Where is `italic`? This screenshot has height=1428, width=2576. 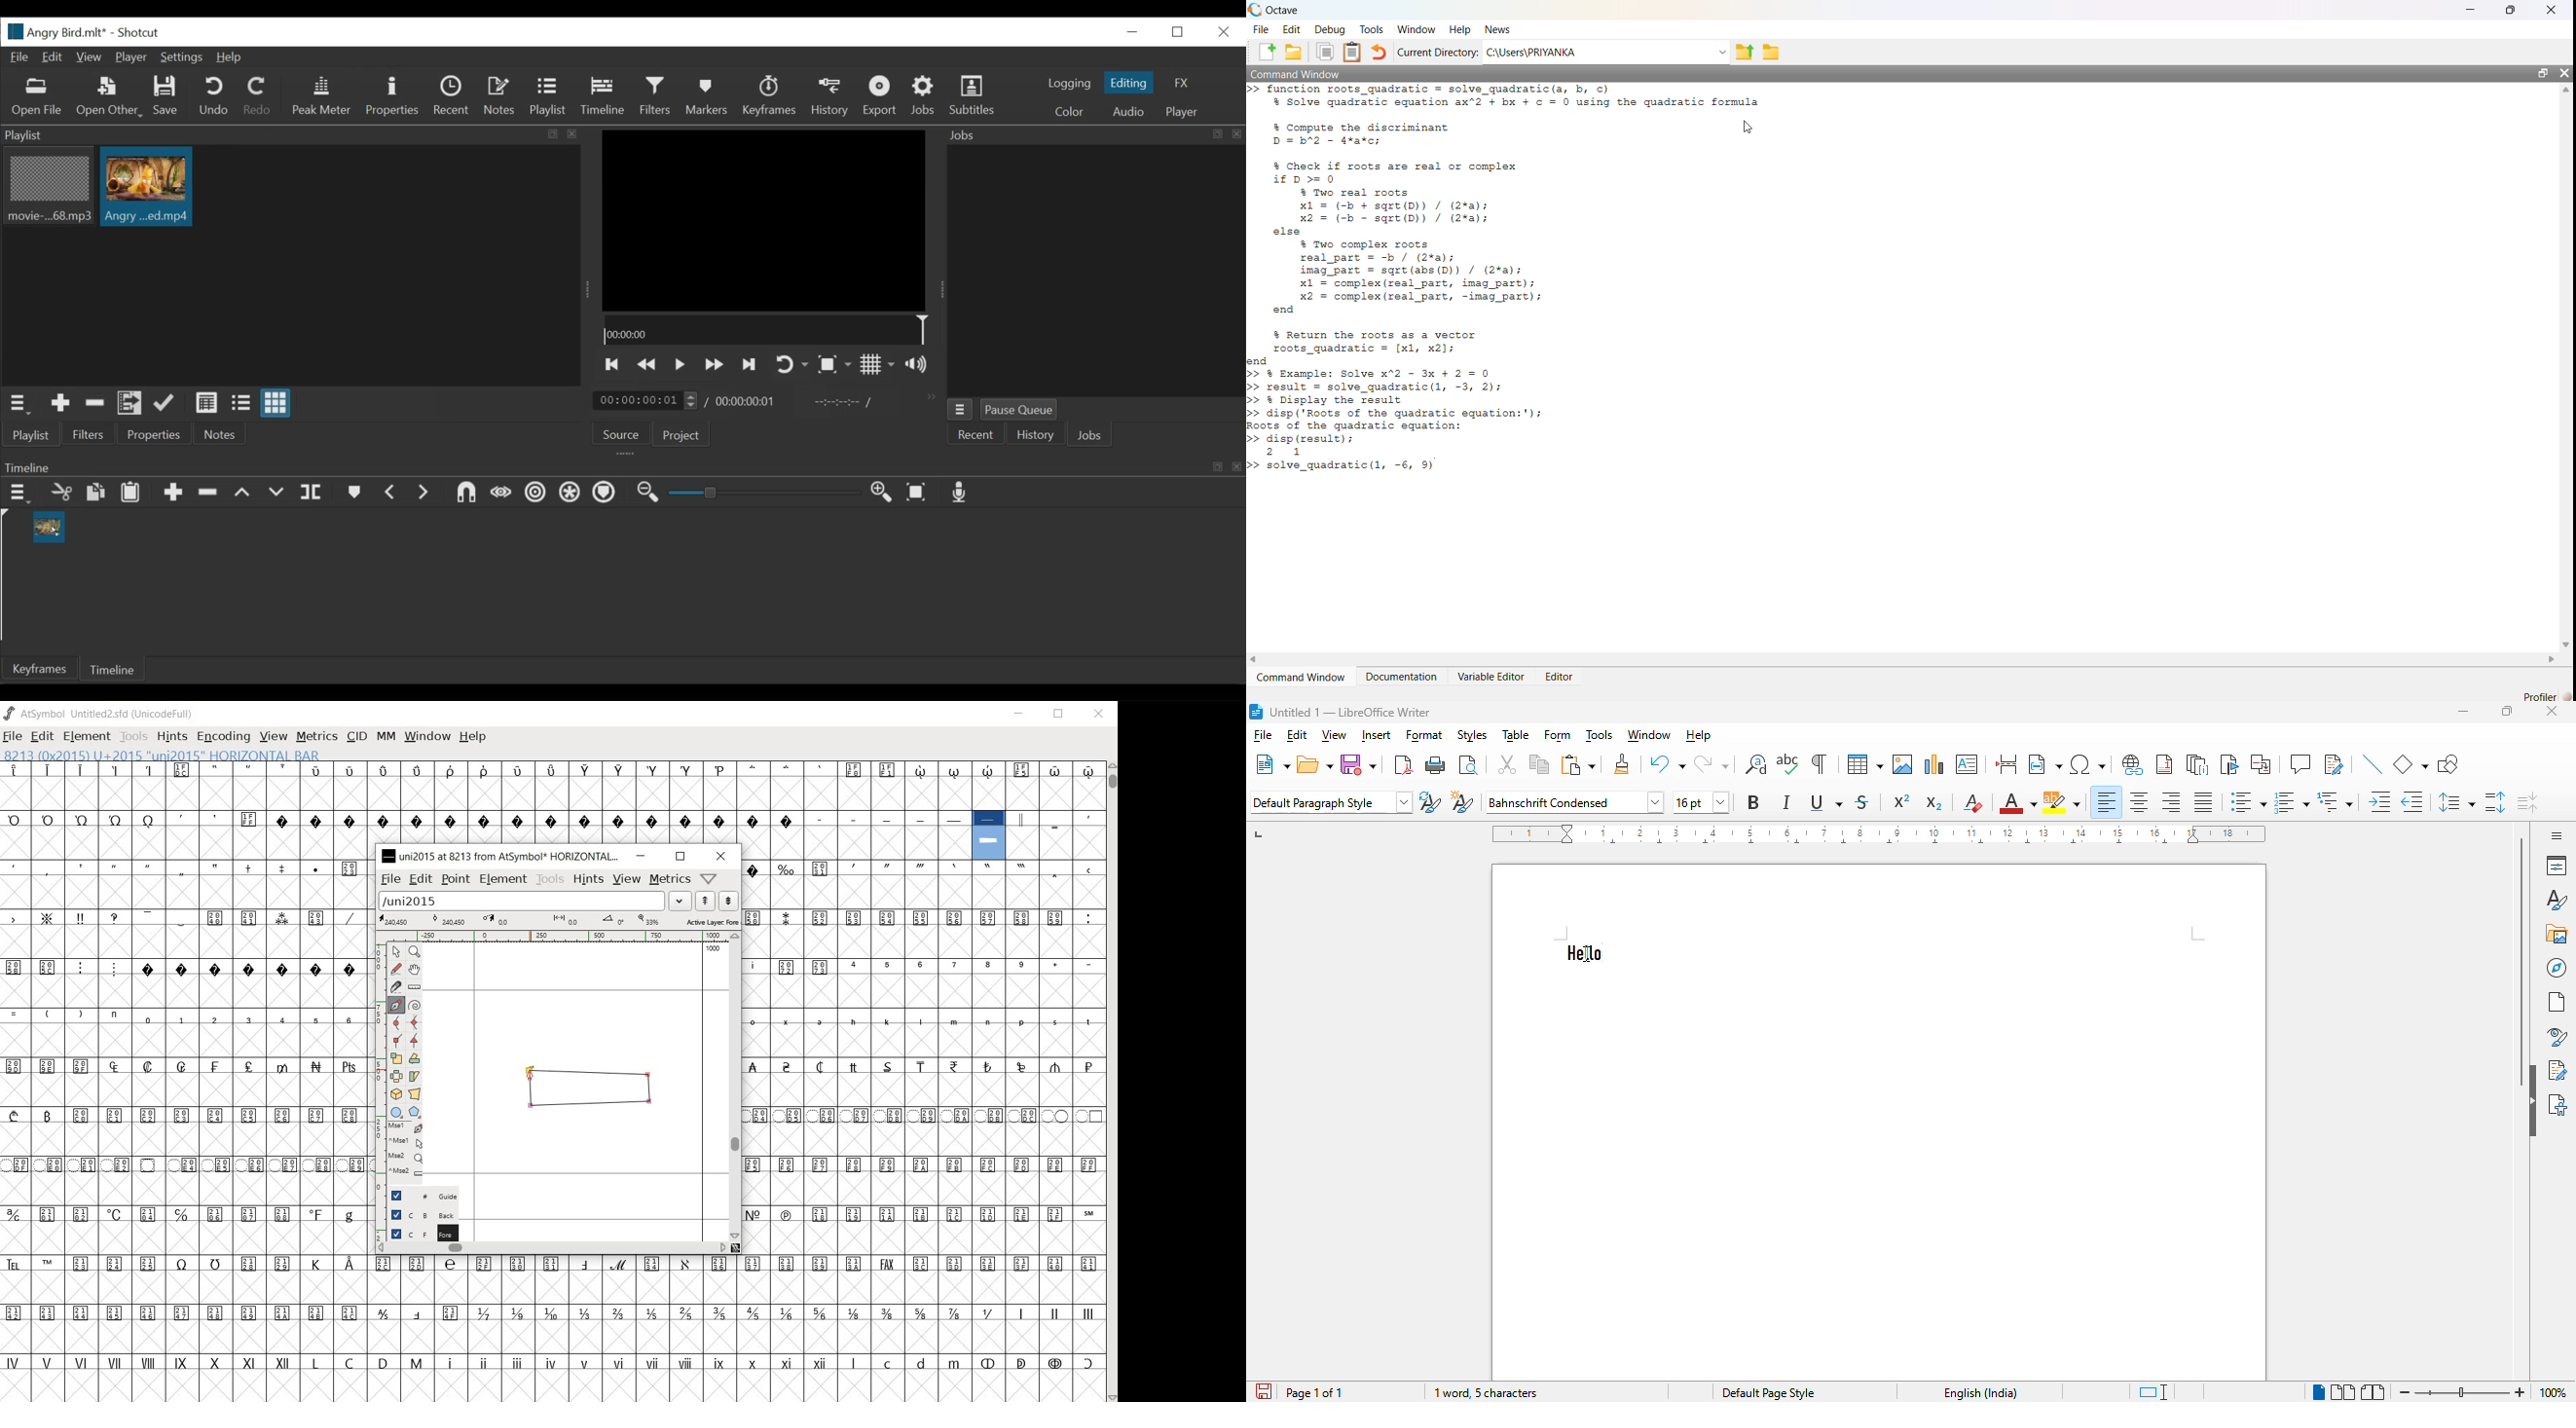 italic is located at coordinates (1788, 801).